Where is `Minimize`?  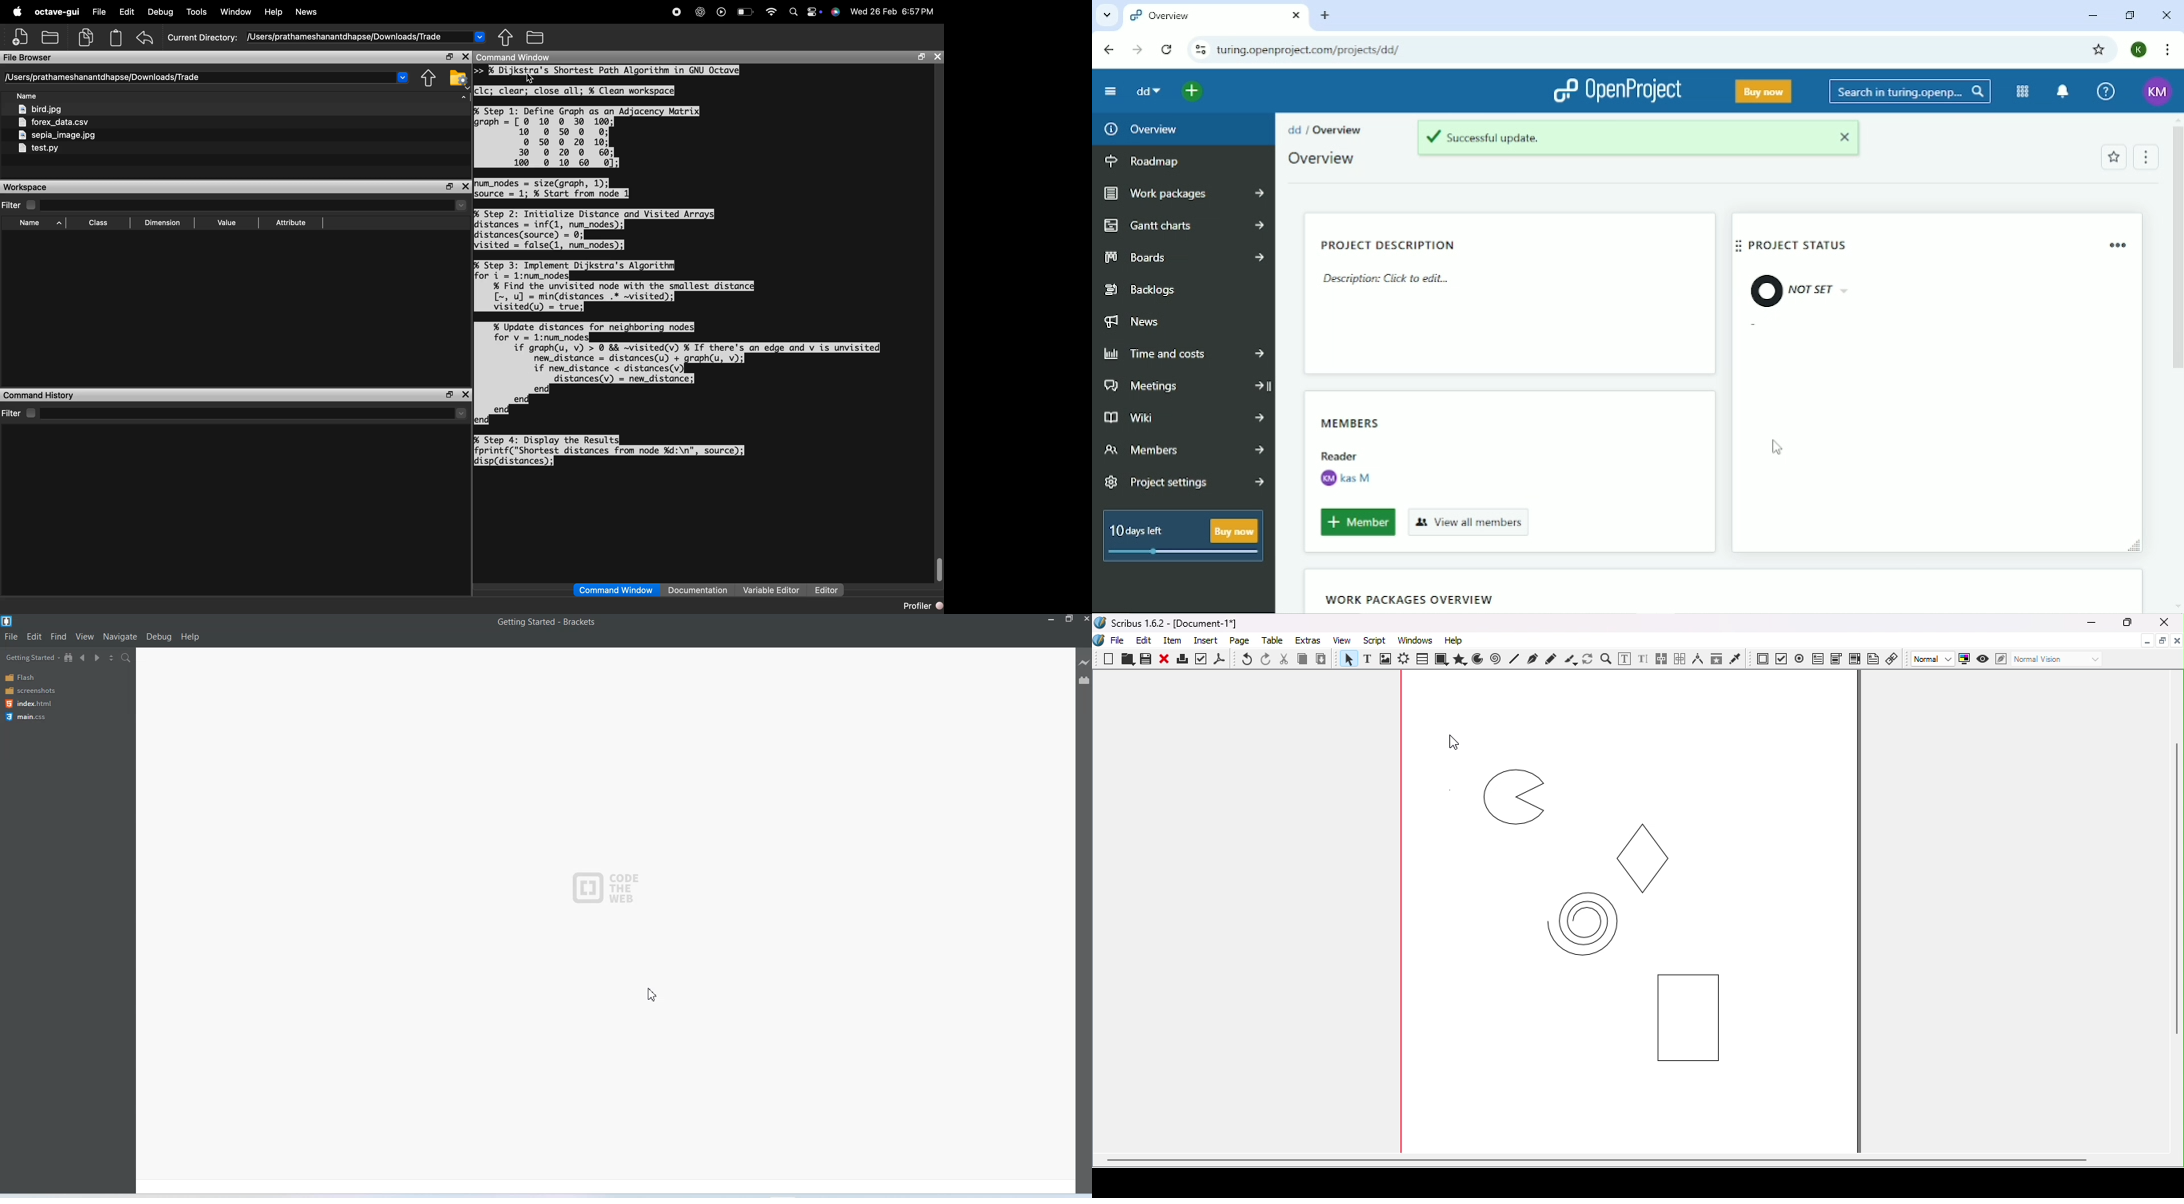 Minimize is located at coordinates (2090, 624).